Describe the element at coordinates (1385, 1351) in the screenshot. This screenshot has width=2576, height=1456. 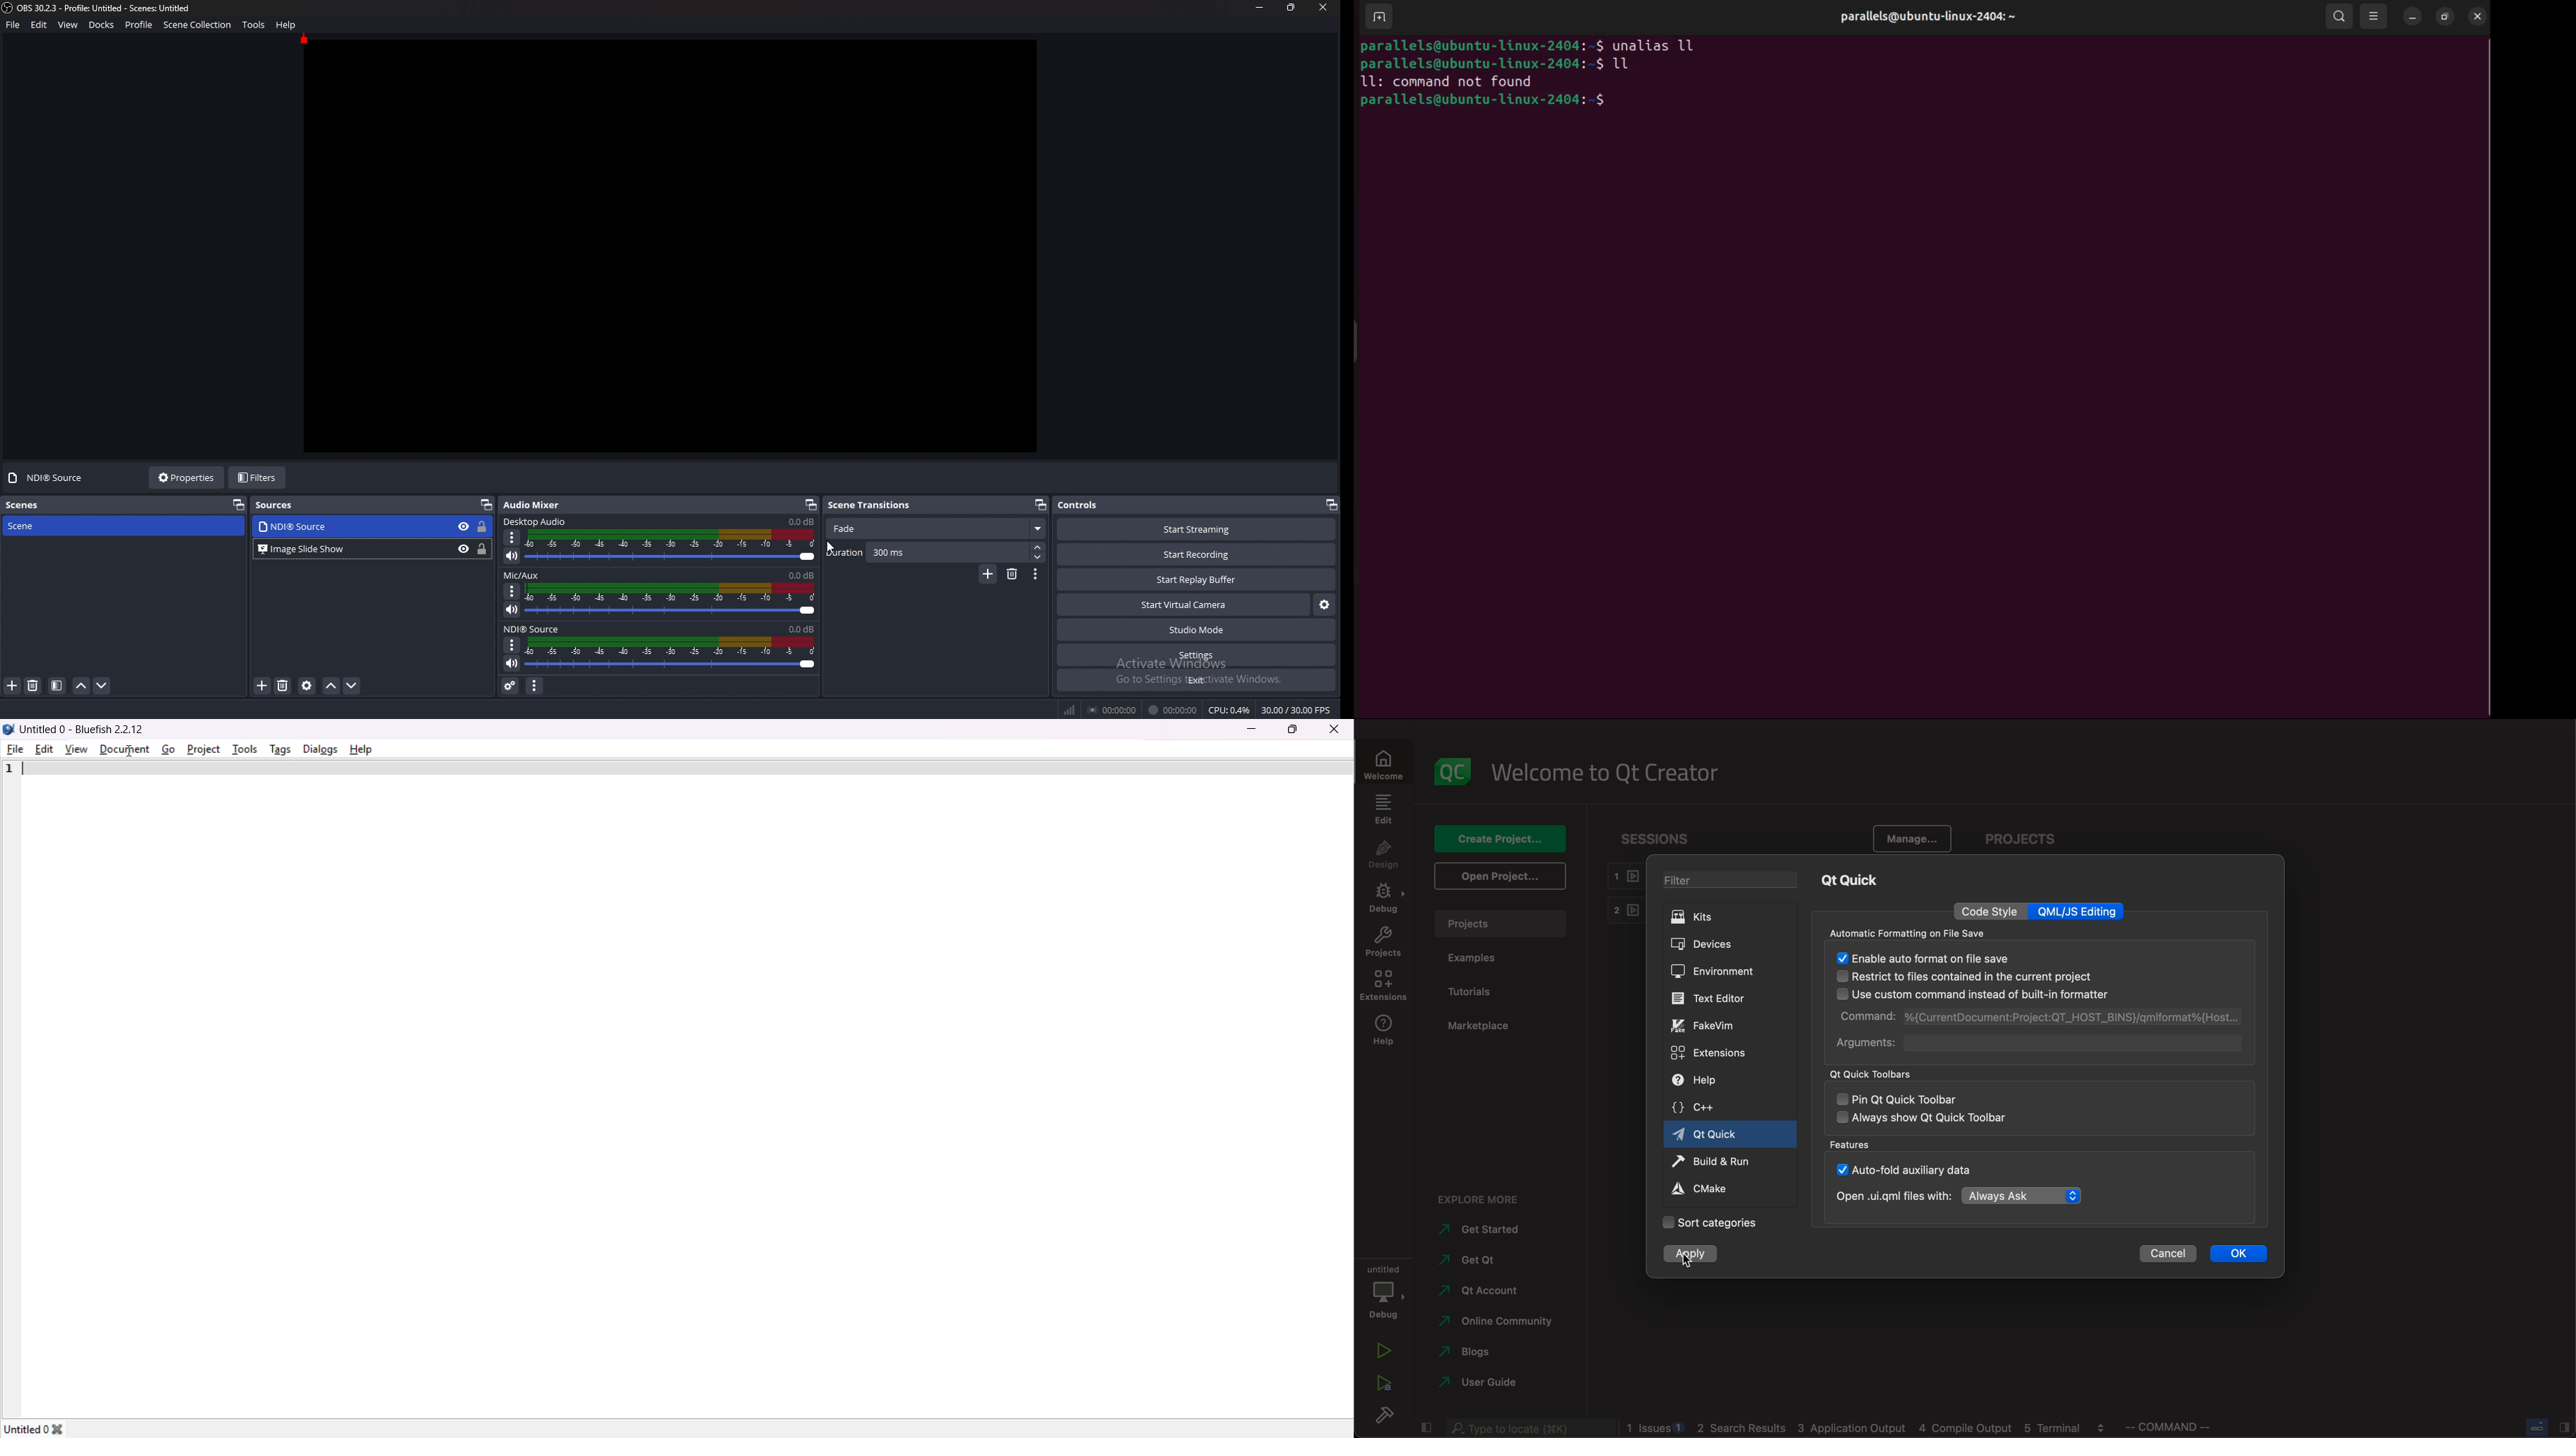
I see `run` at that location.